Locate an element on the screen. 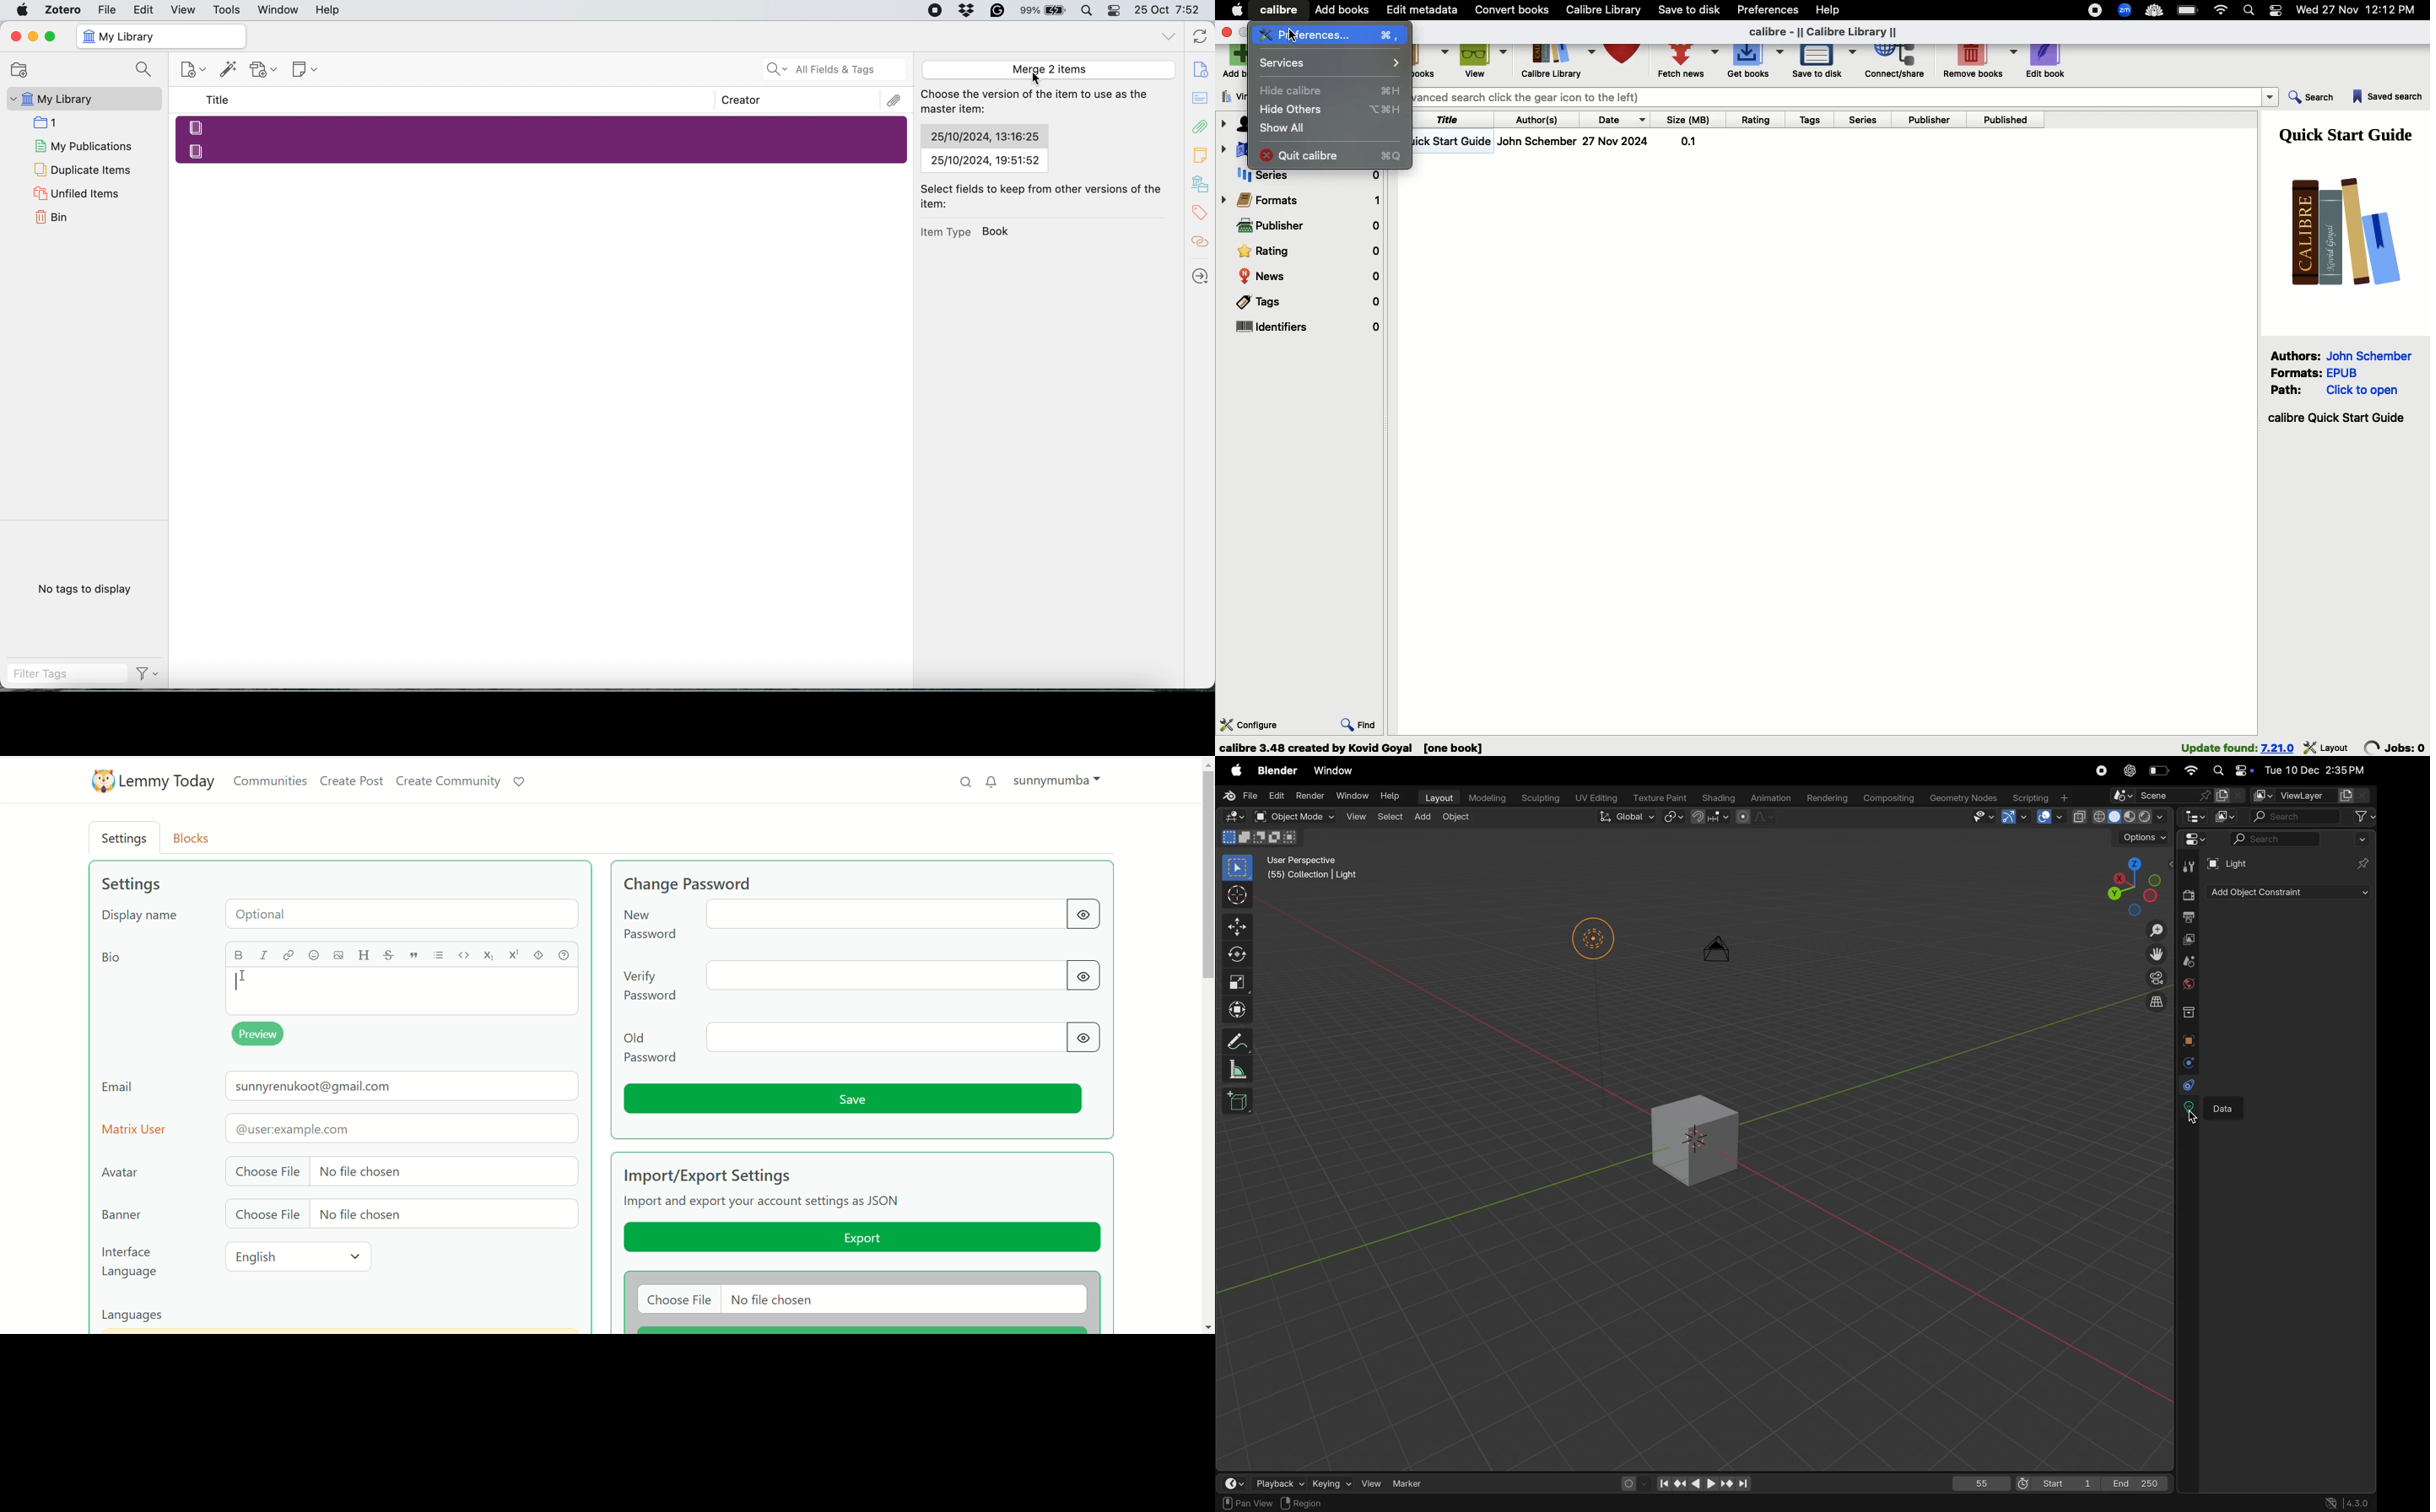  Library is located at coordinates (1625, 64).